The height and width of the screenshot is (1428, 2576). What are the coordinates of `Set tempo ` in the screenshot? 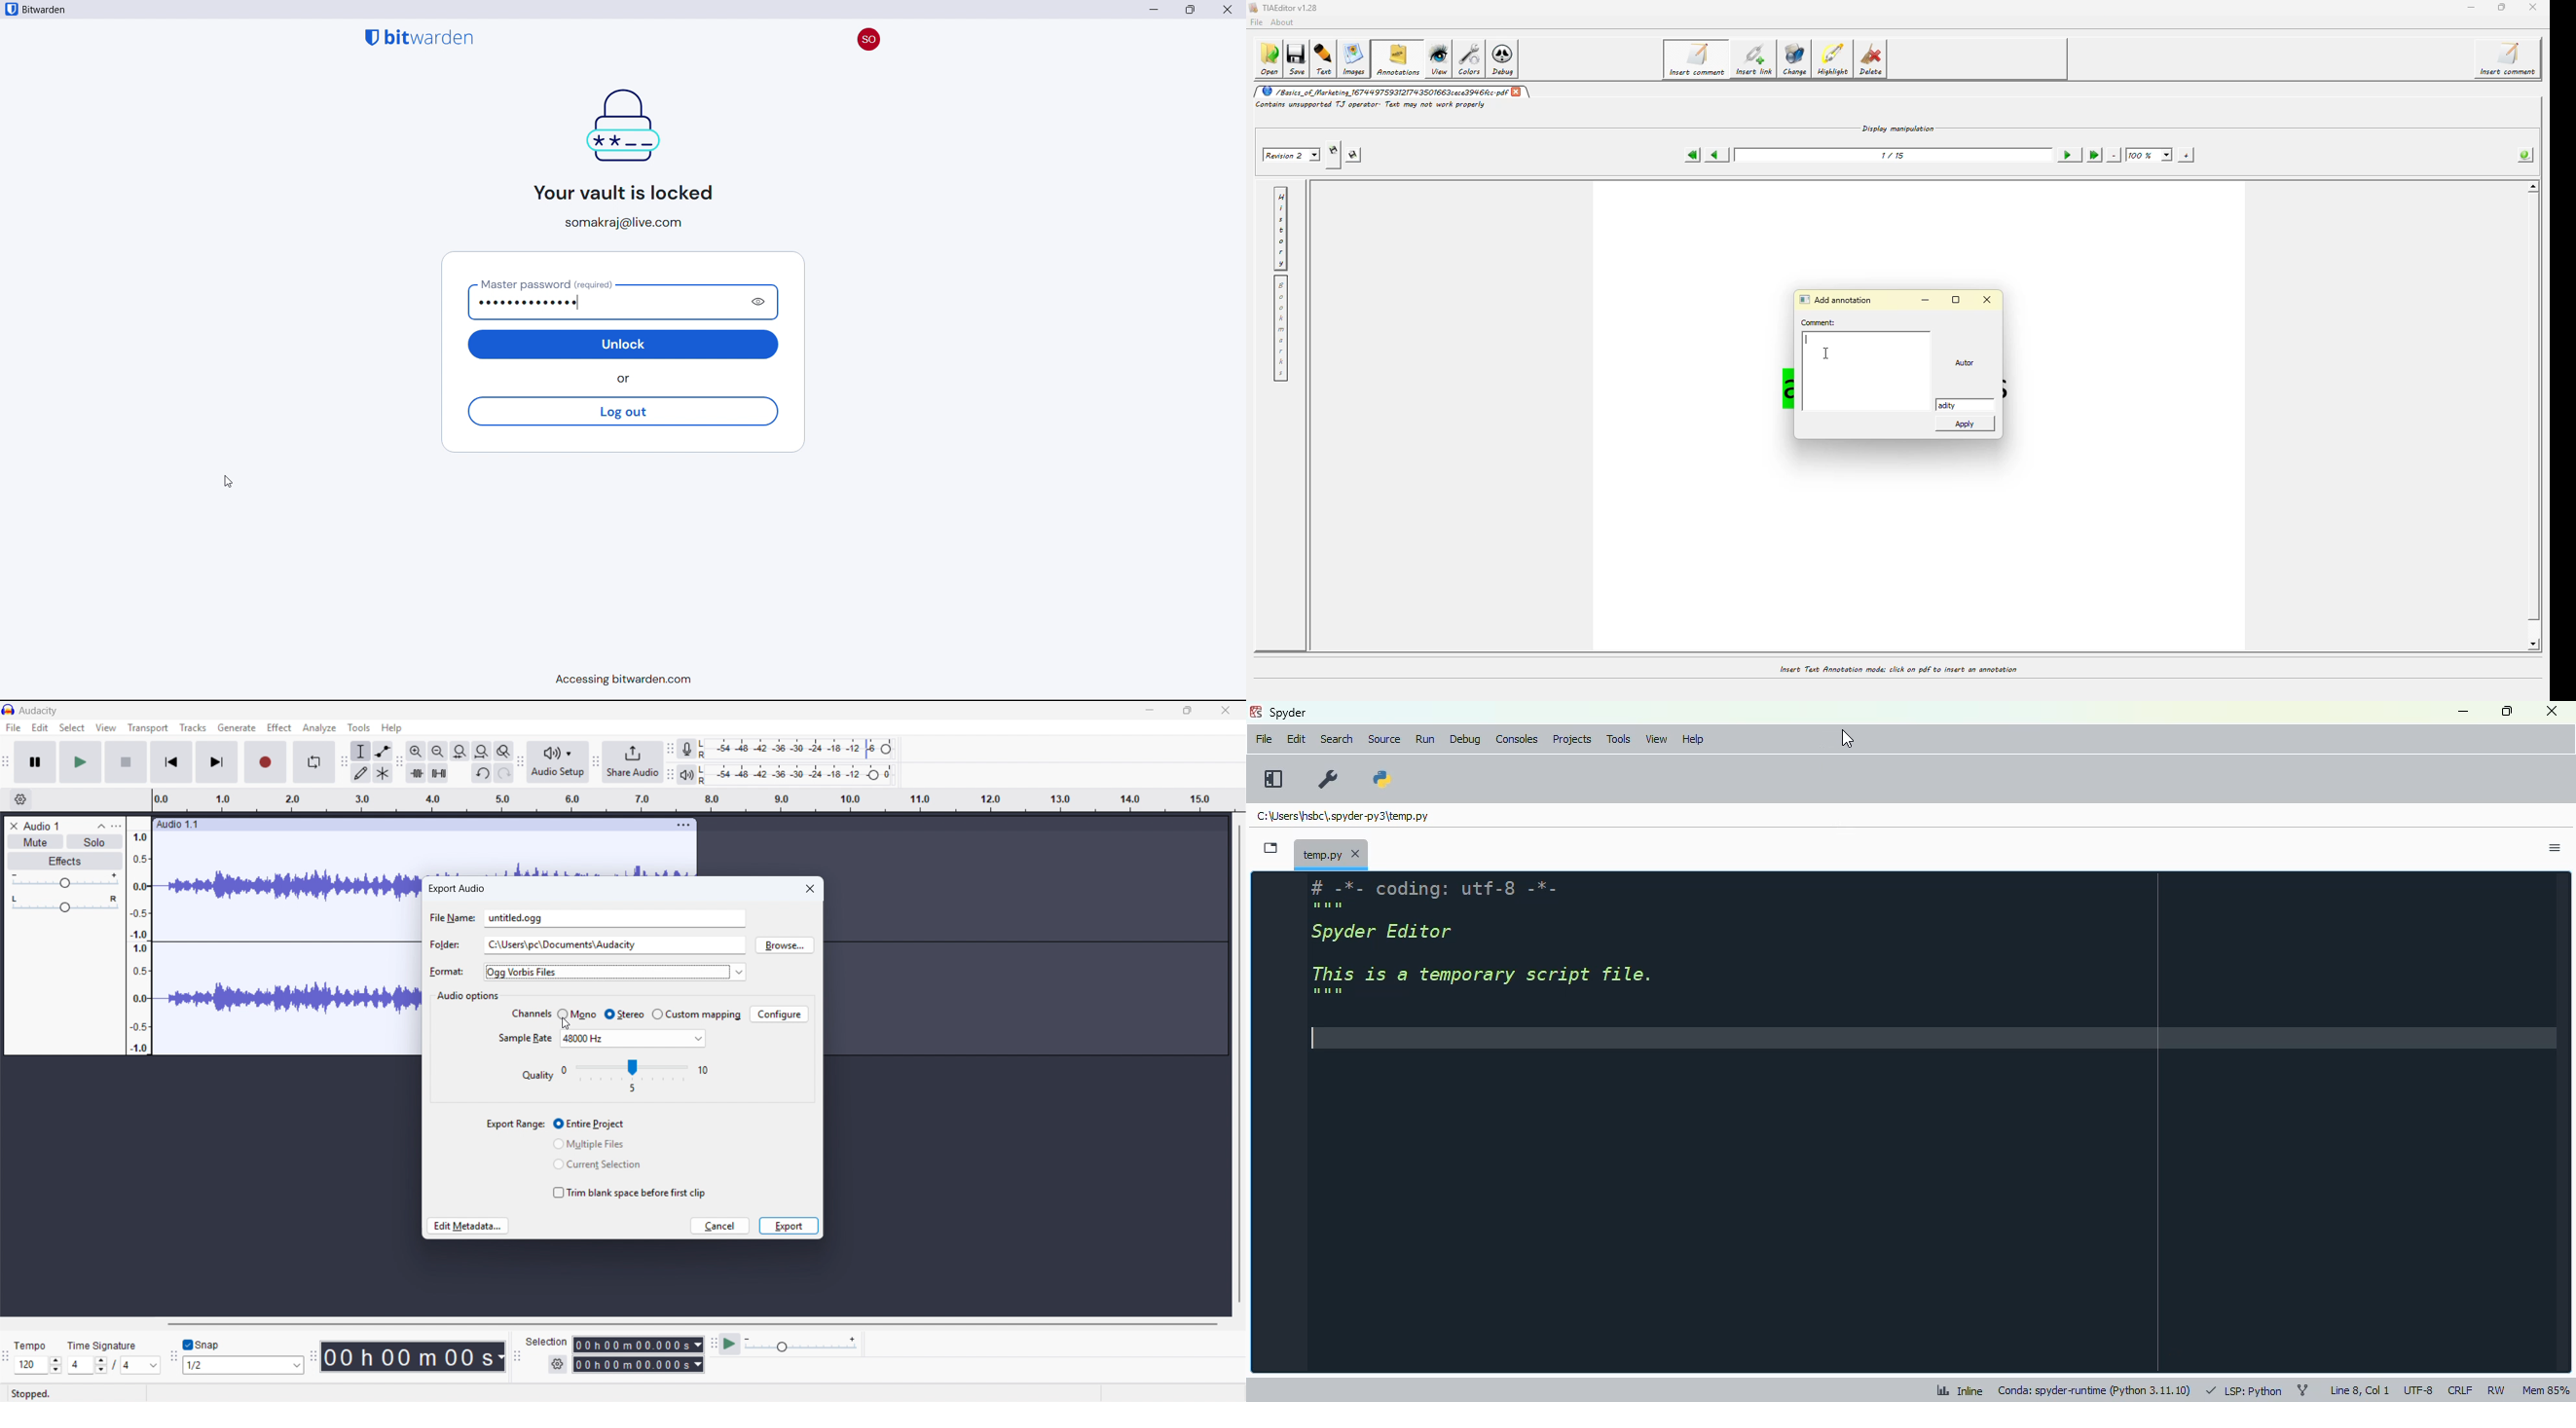 It's located at (38, 1366).